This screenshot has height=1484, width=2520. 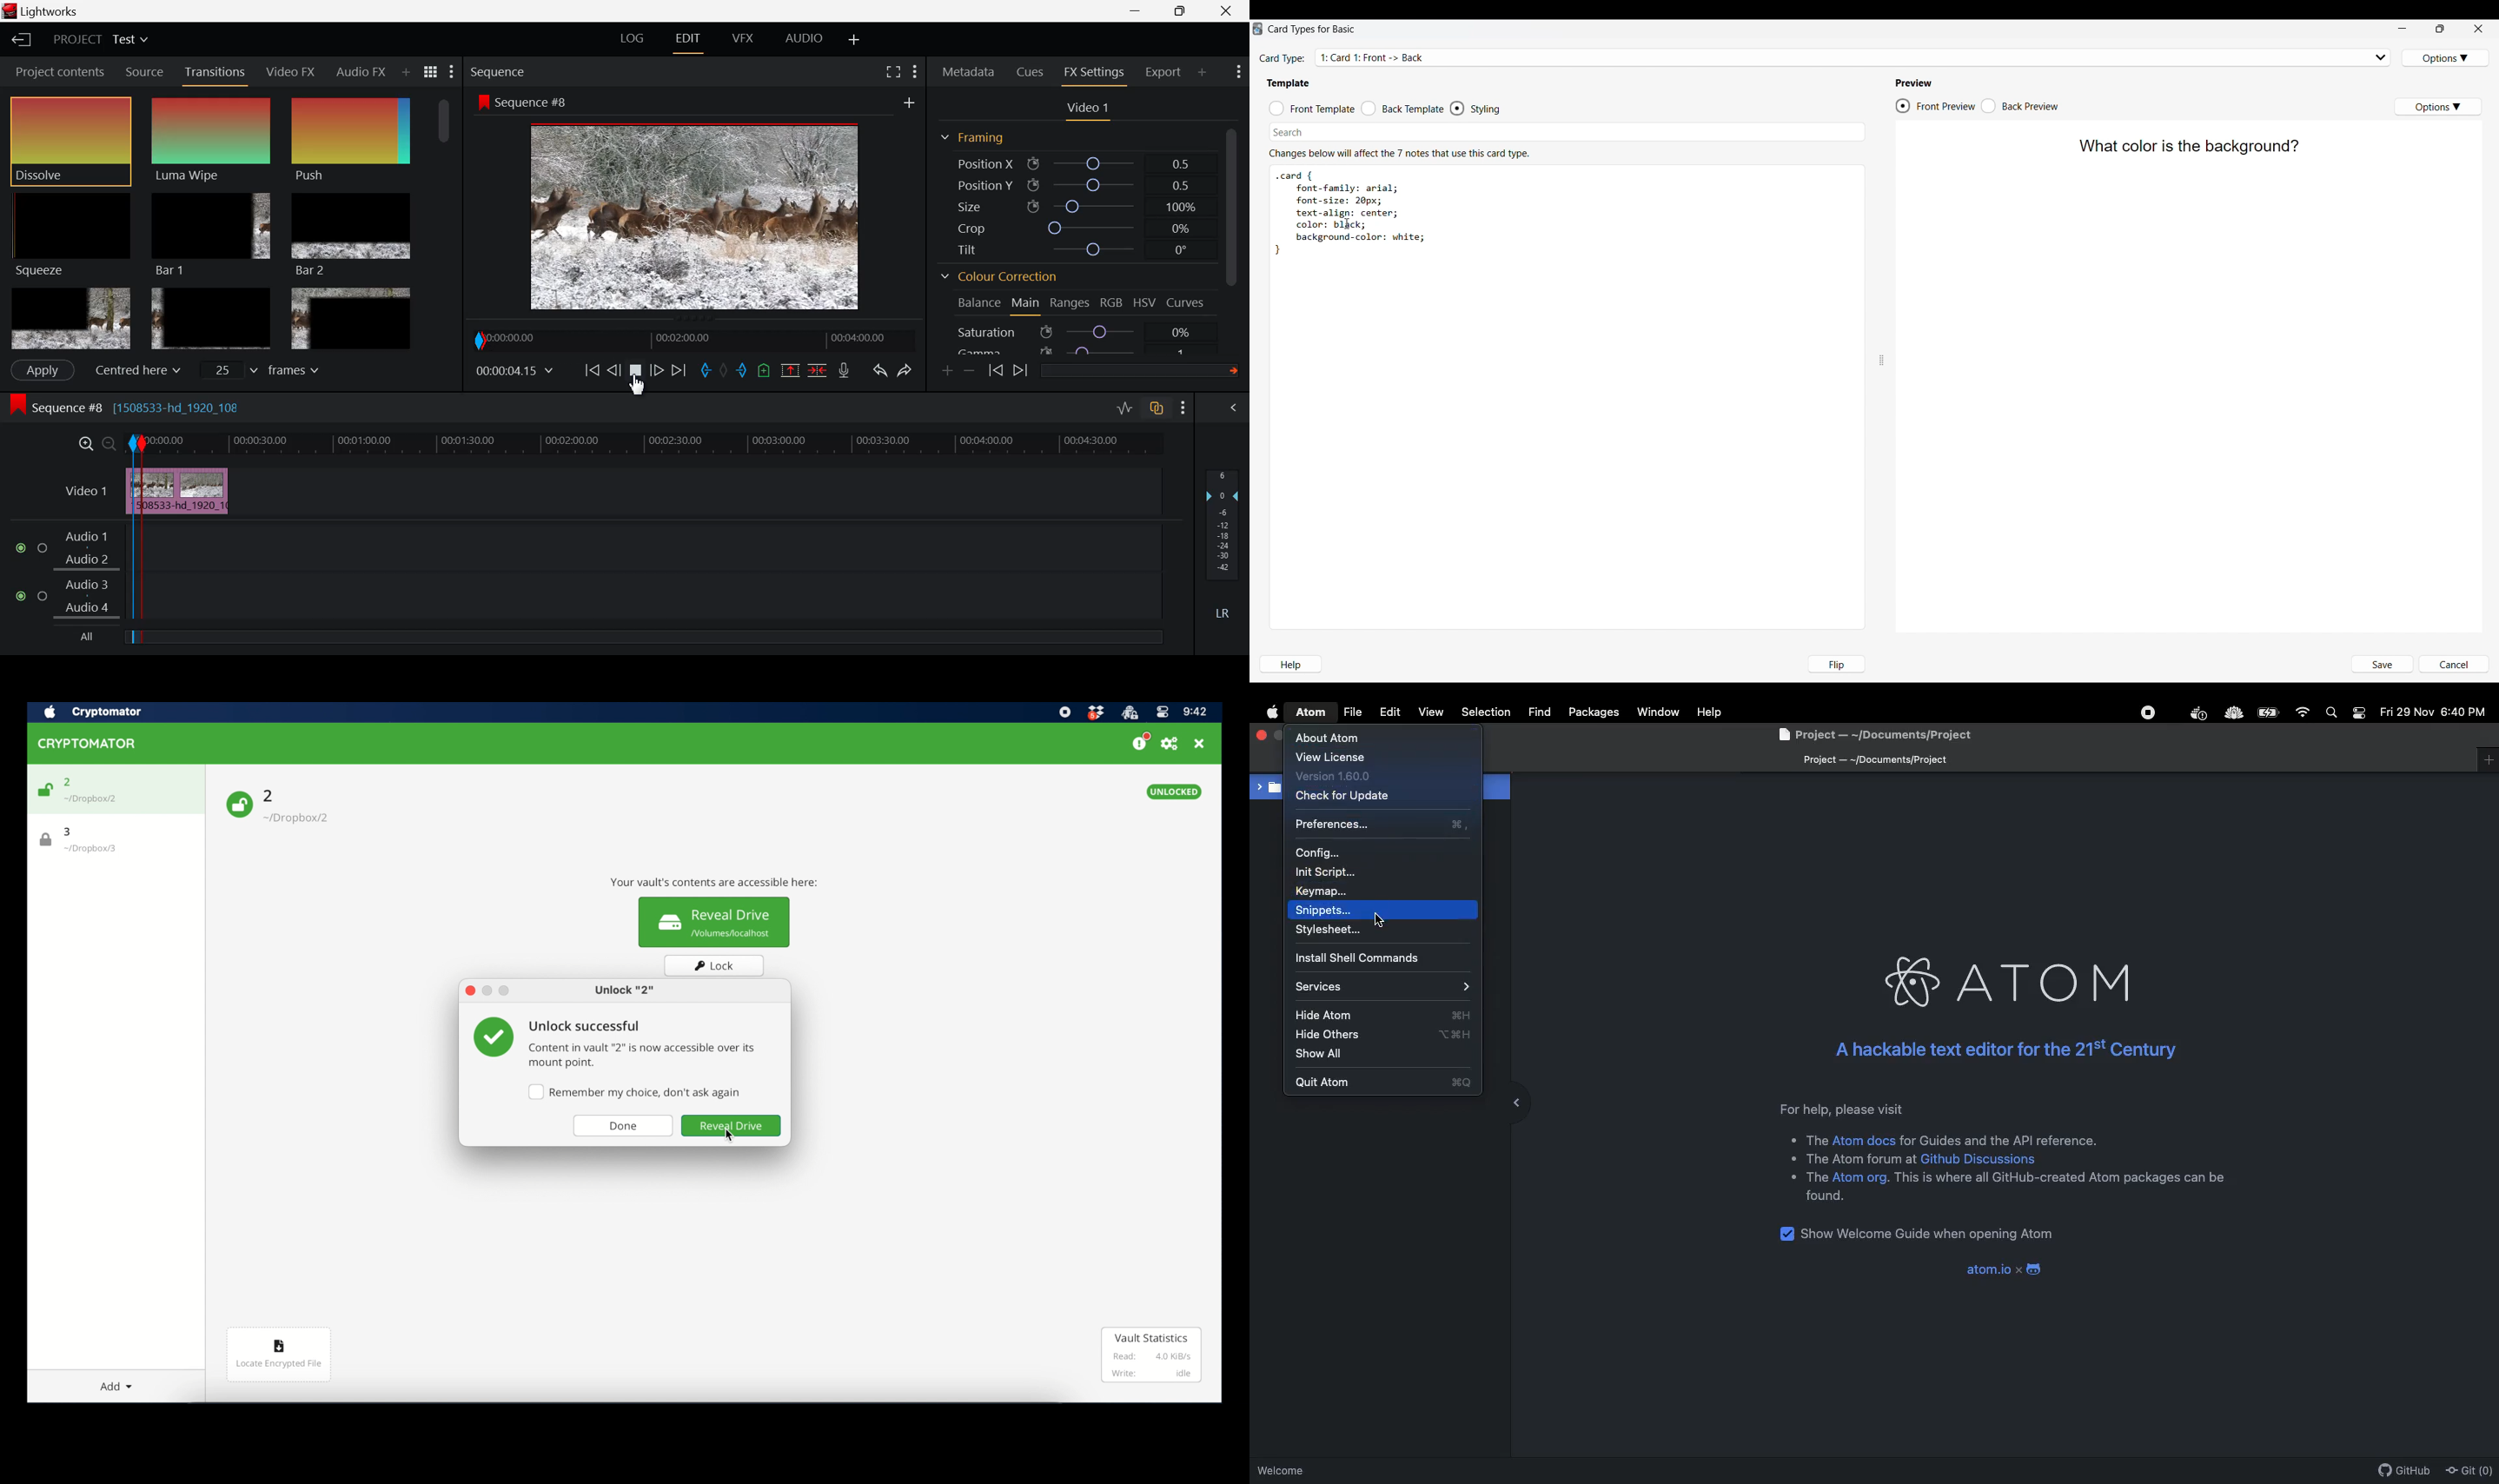 What do you see at coordinates (1199, 744) in the screenshot?
I see `close` at bounding box center [1199, 744].